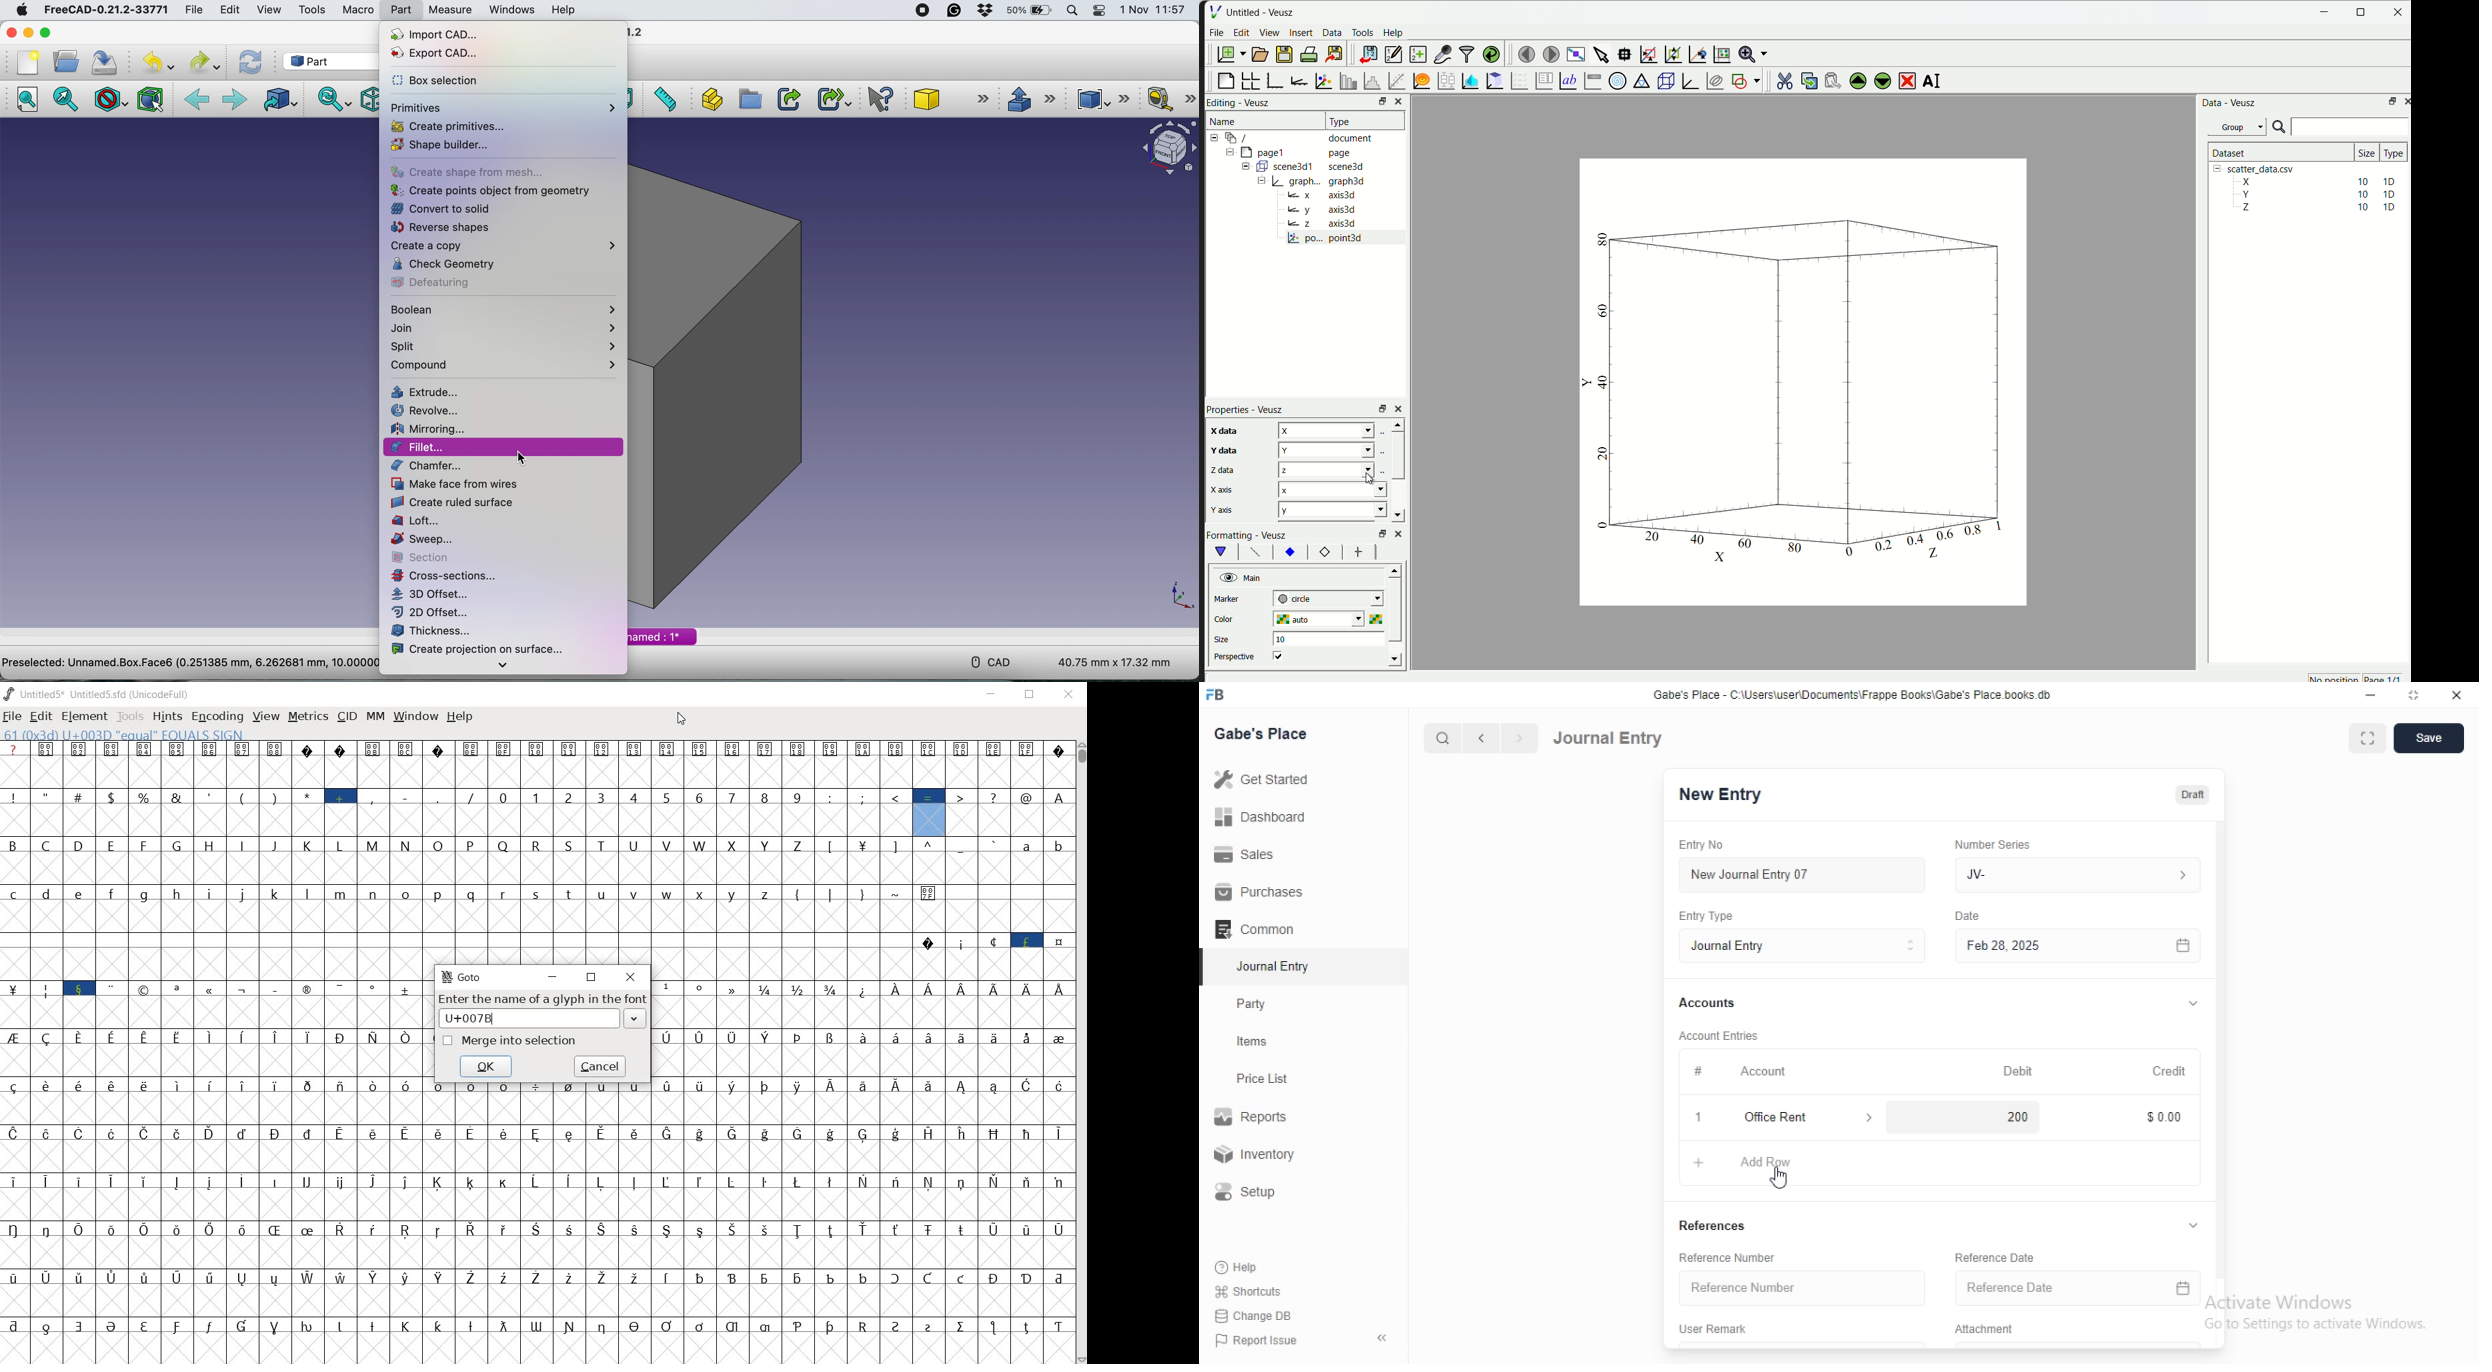 This screenshot has height=1372, width=2492. Describe the element at coordinates (1882, 82) in the screenshot. I see `move down the selected widget` at that location.